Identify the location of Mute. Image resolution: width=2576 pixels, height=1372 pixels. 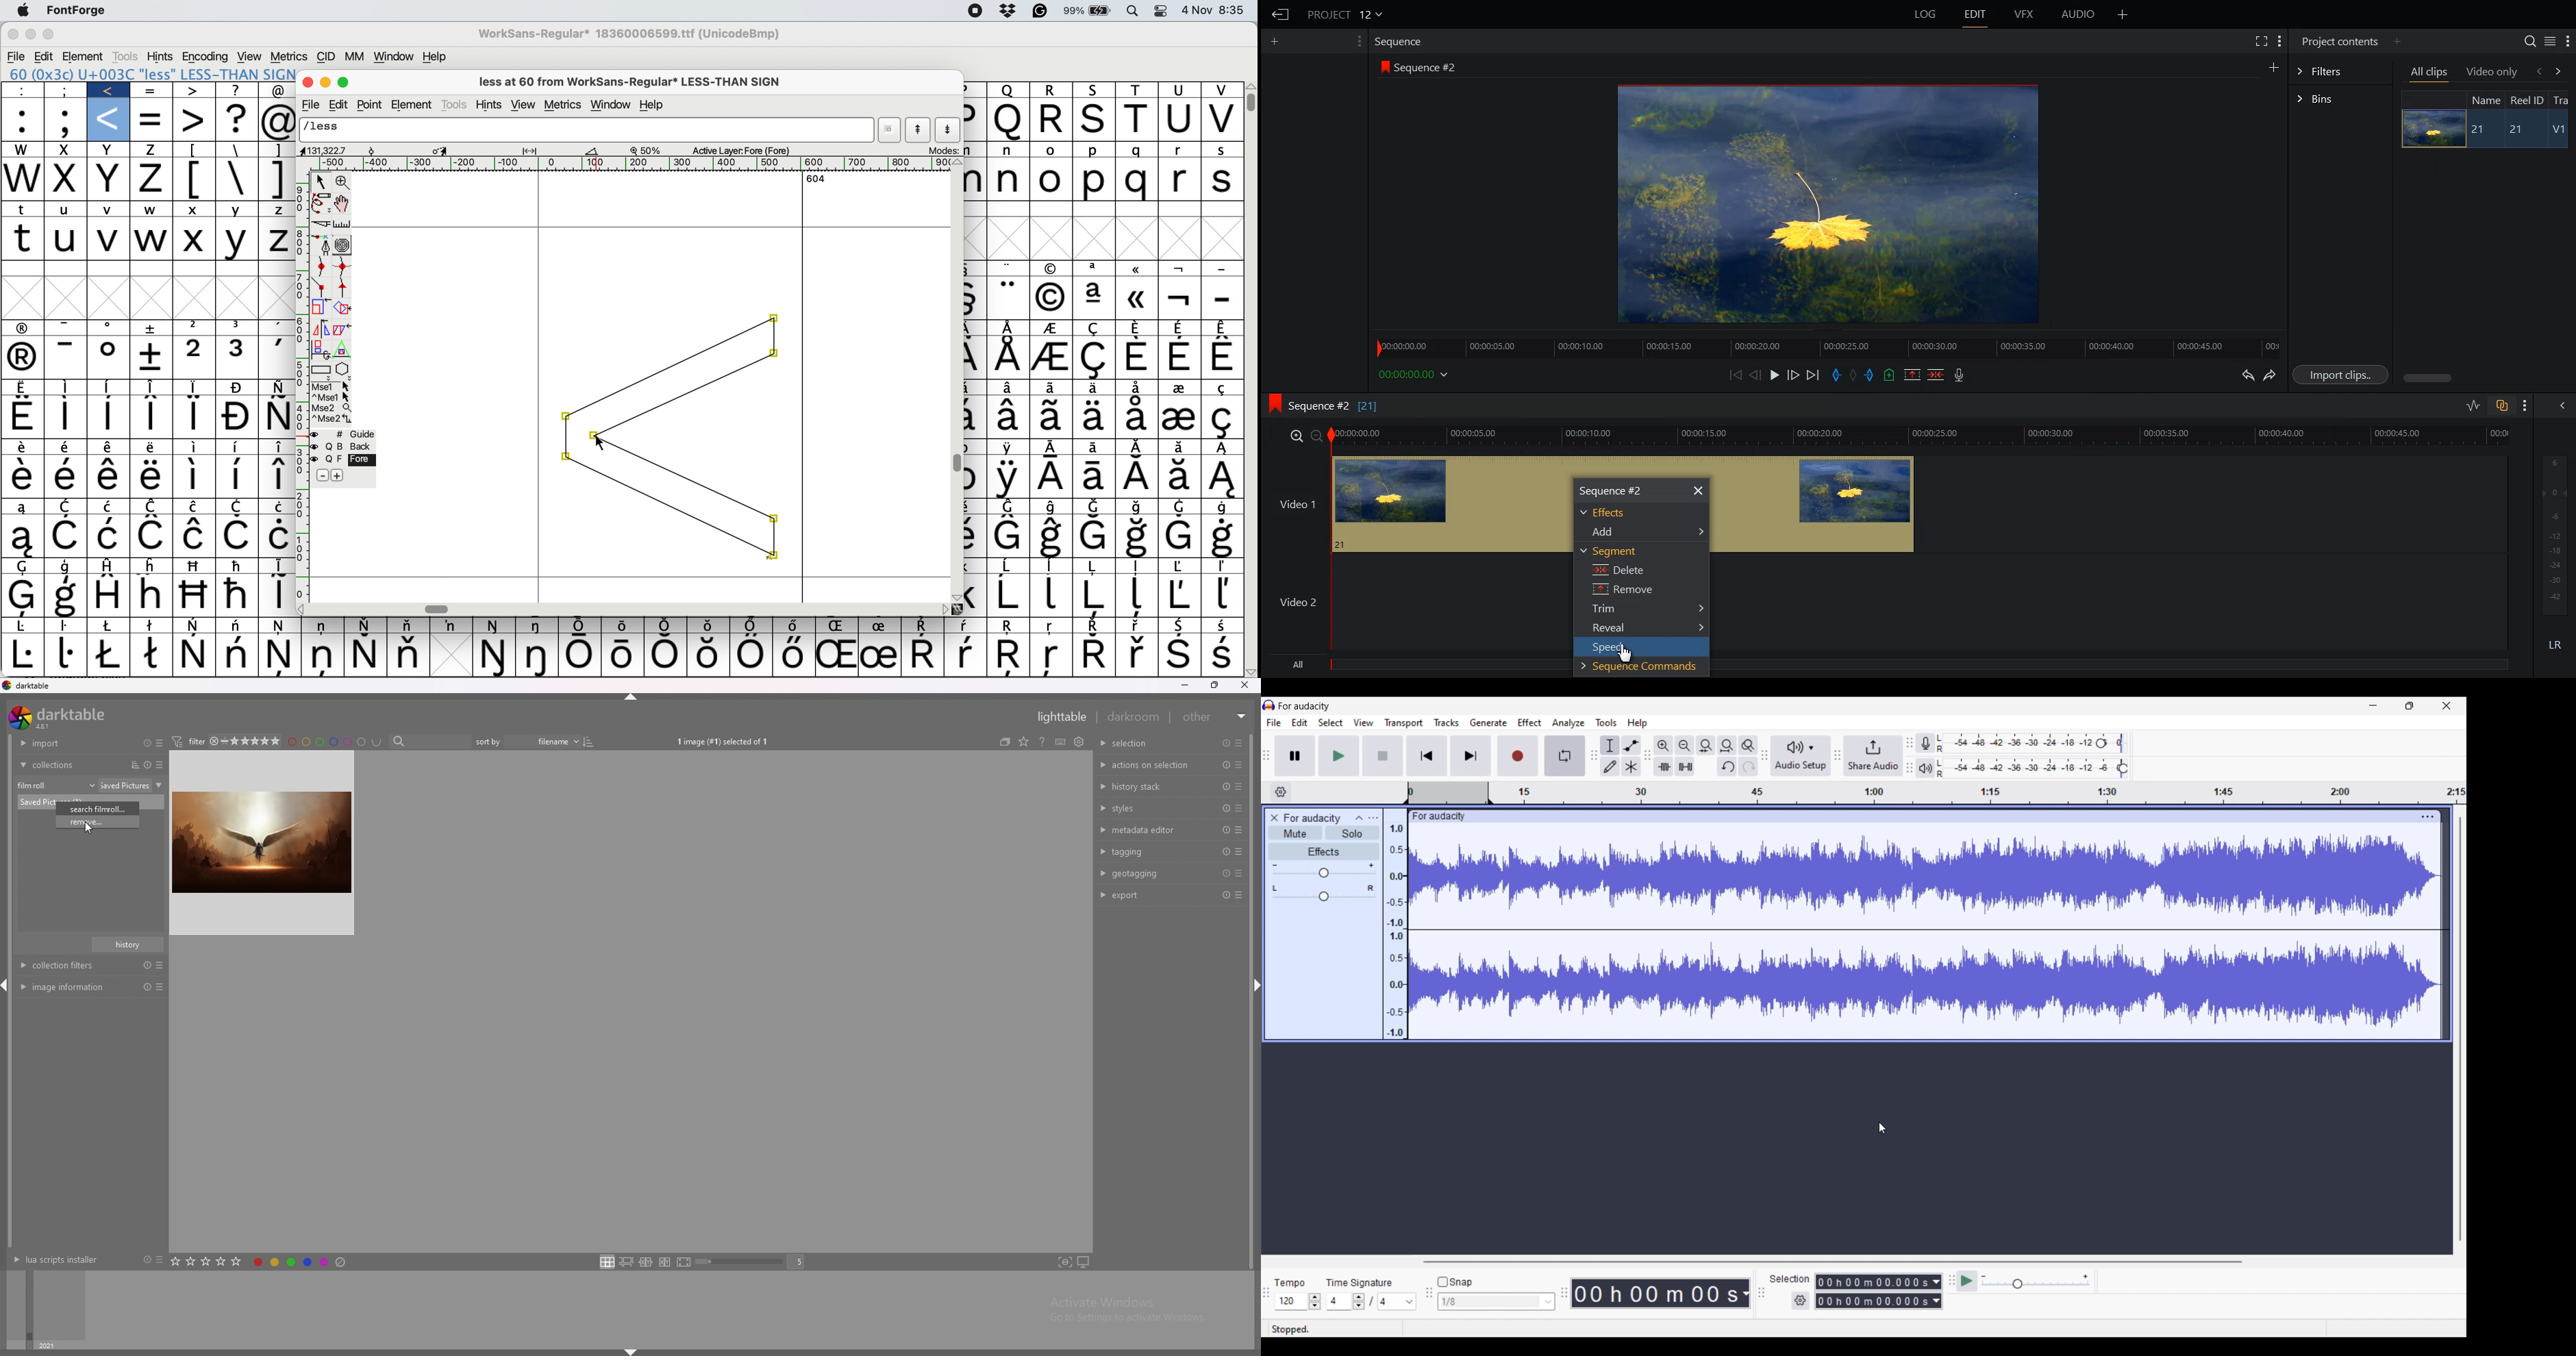
(1295, 832).